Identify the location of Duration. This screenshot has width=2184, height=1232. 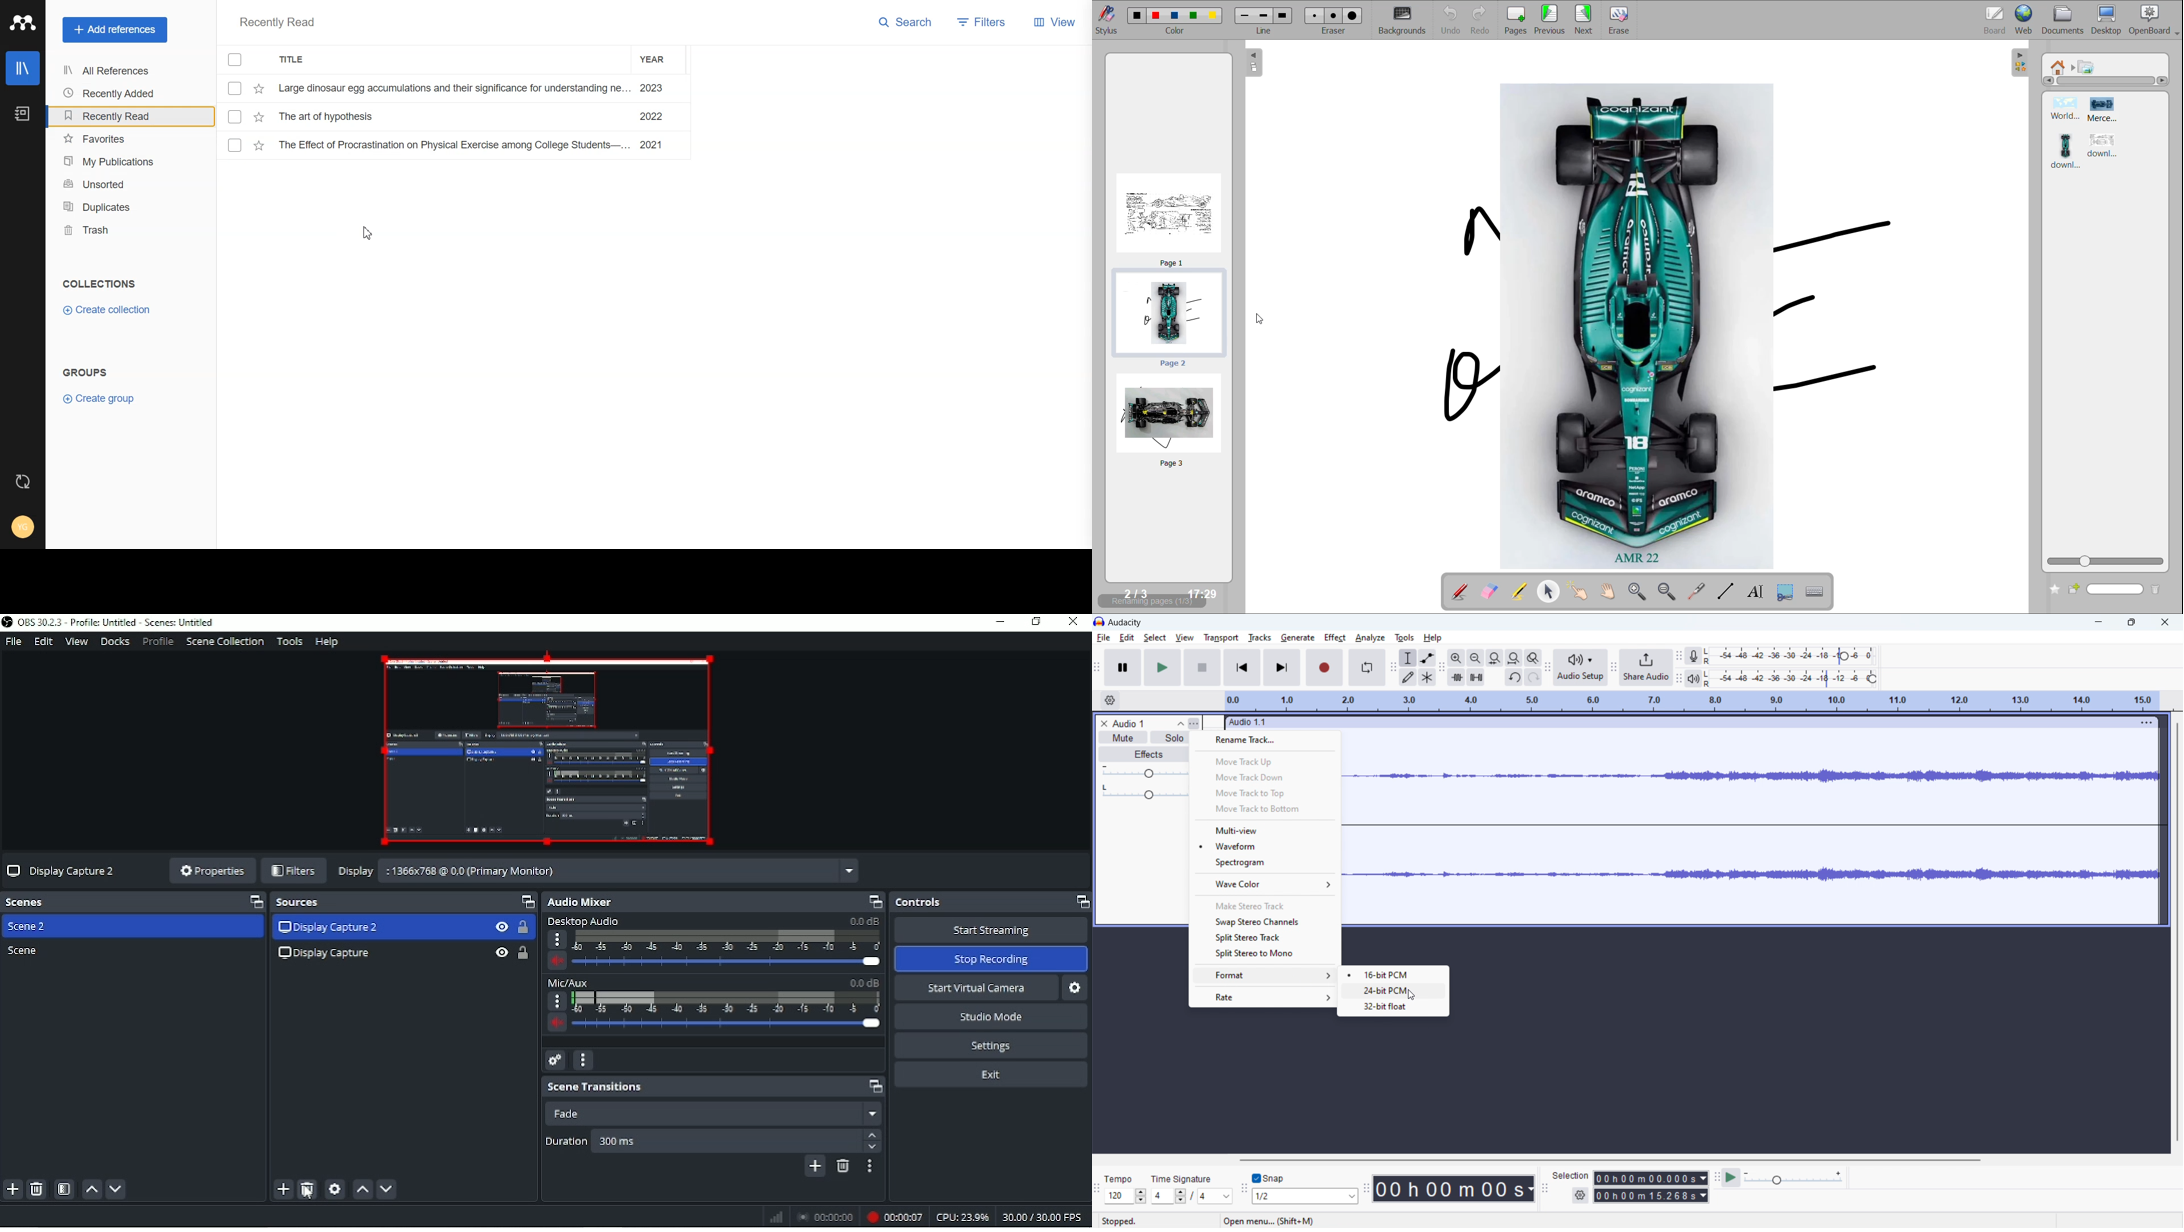
(712, 1140).